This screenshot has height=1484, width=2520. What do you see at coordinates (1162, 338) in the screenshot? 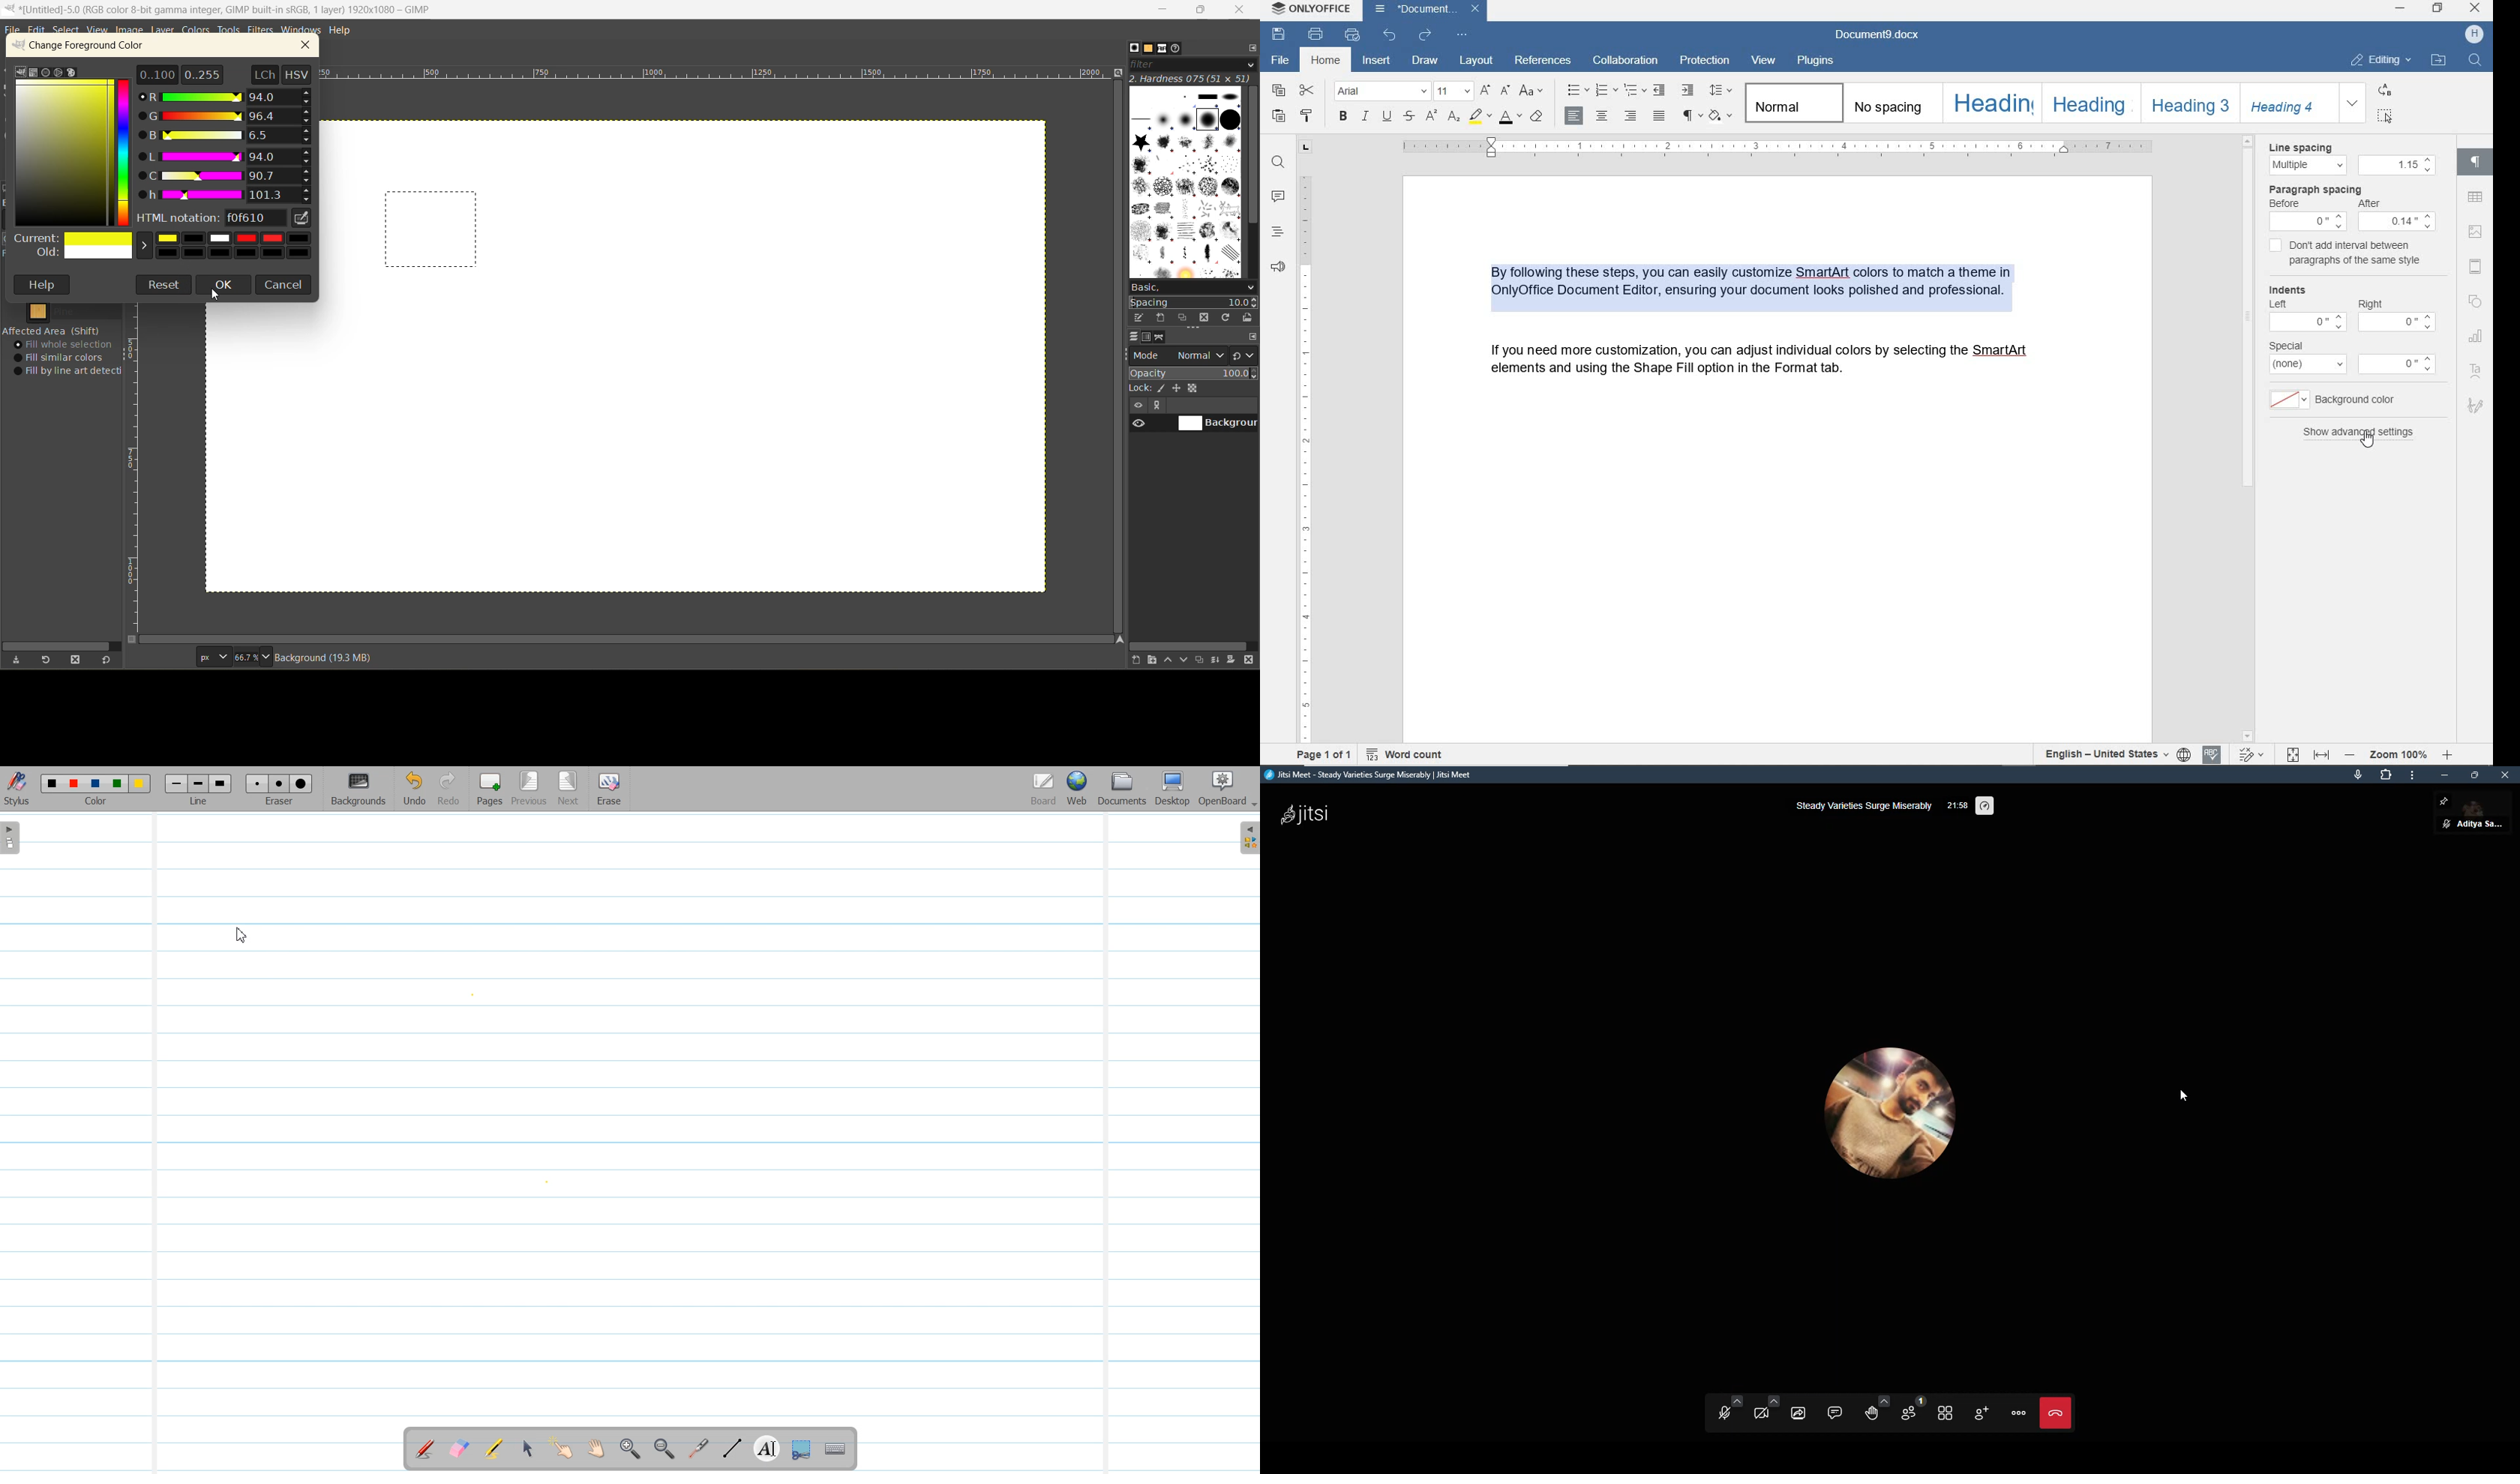
I see `paths` at bounding box center [1162, 338].